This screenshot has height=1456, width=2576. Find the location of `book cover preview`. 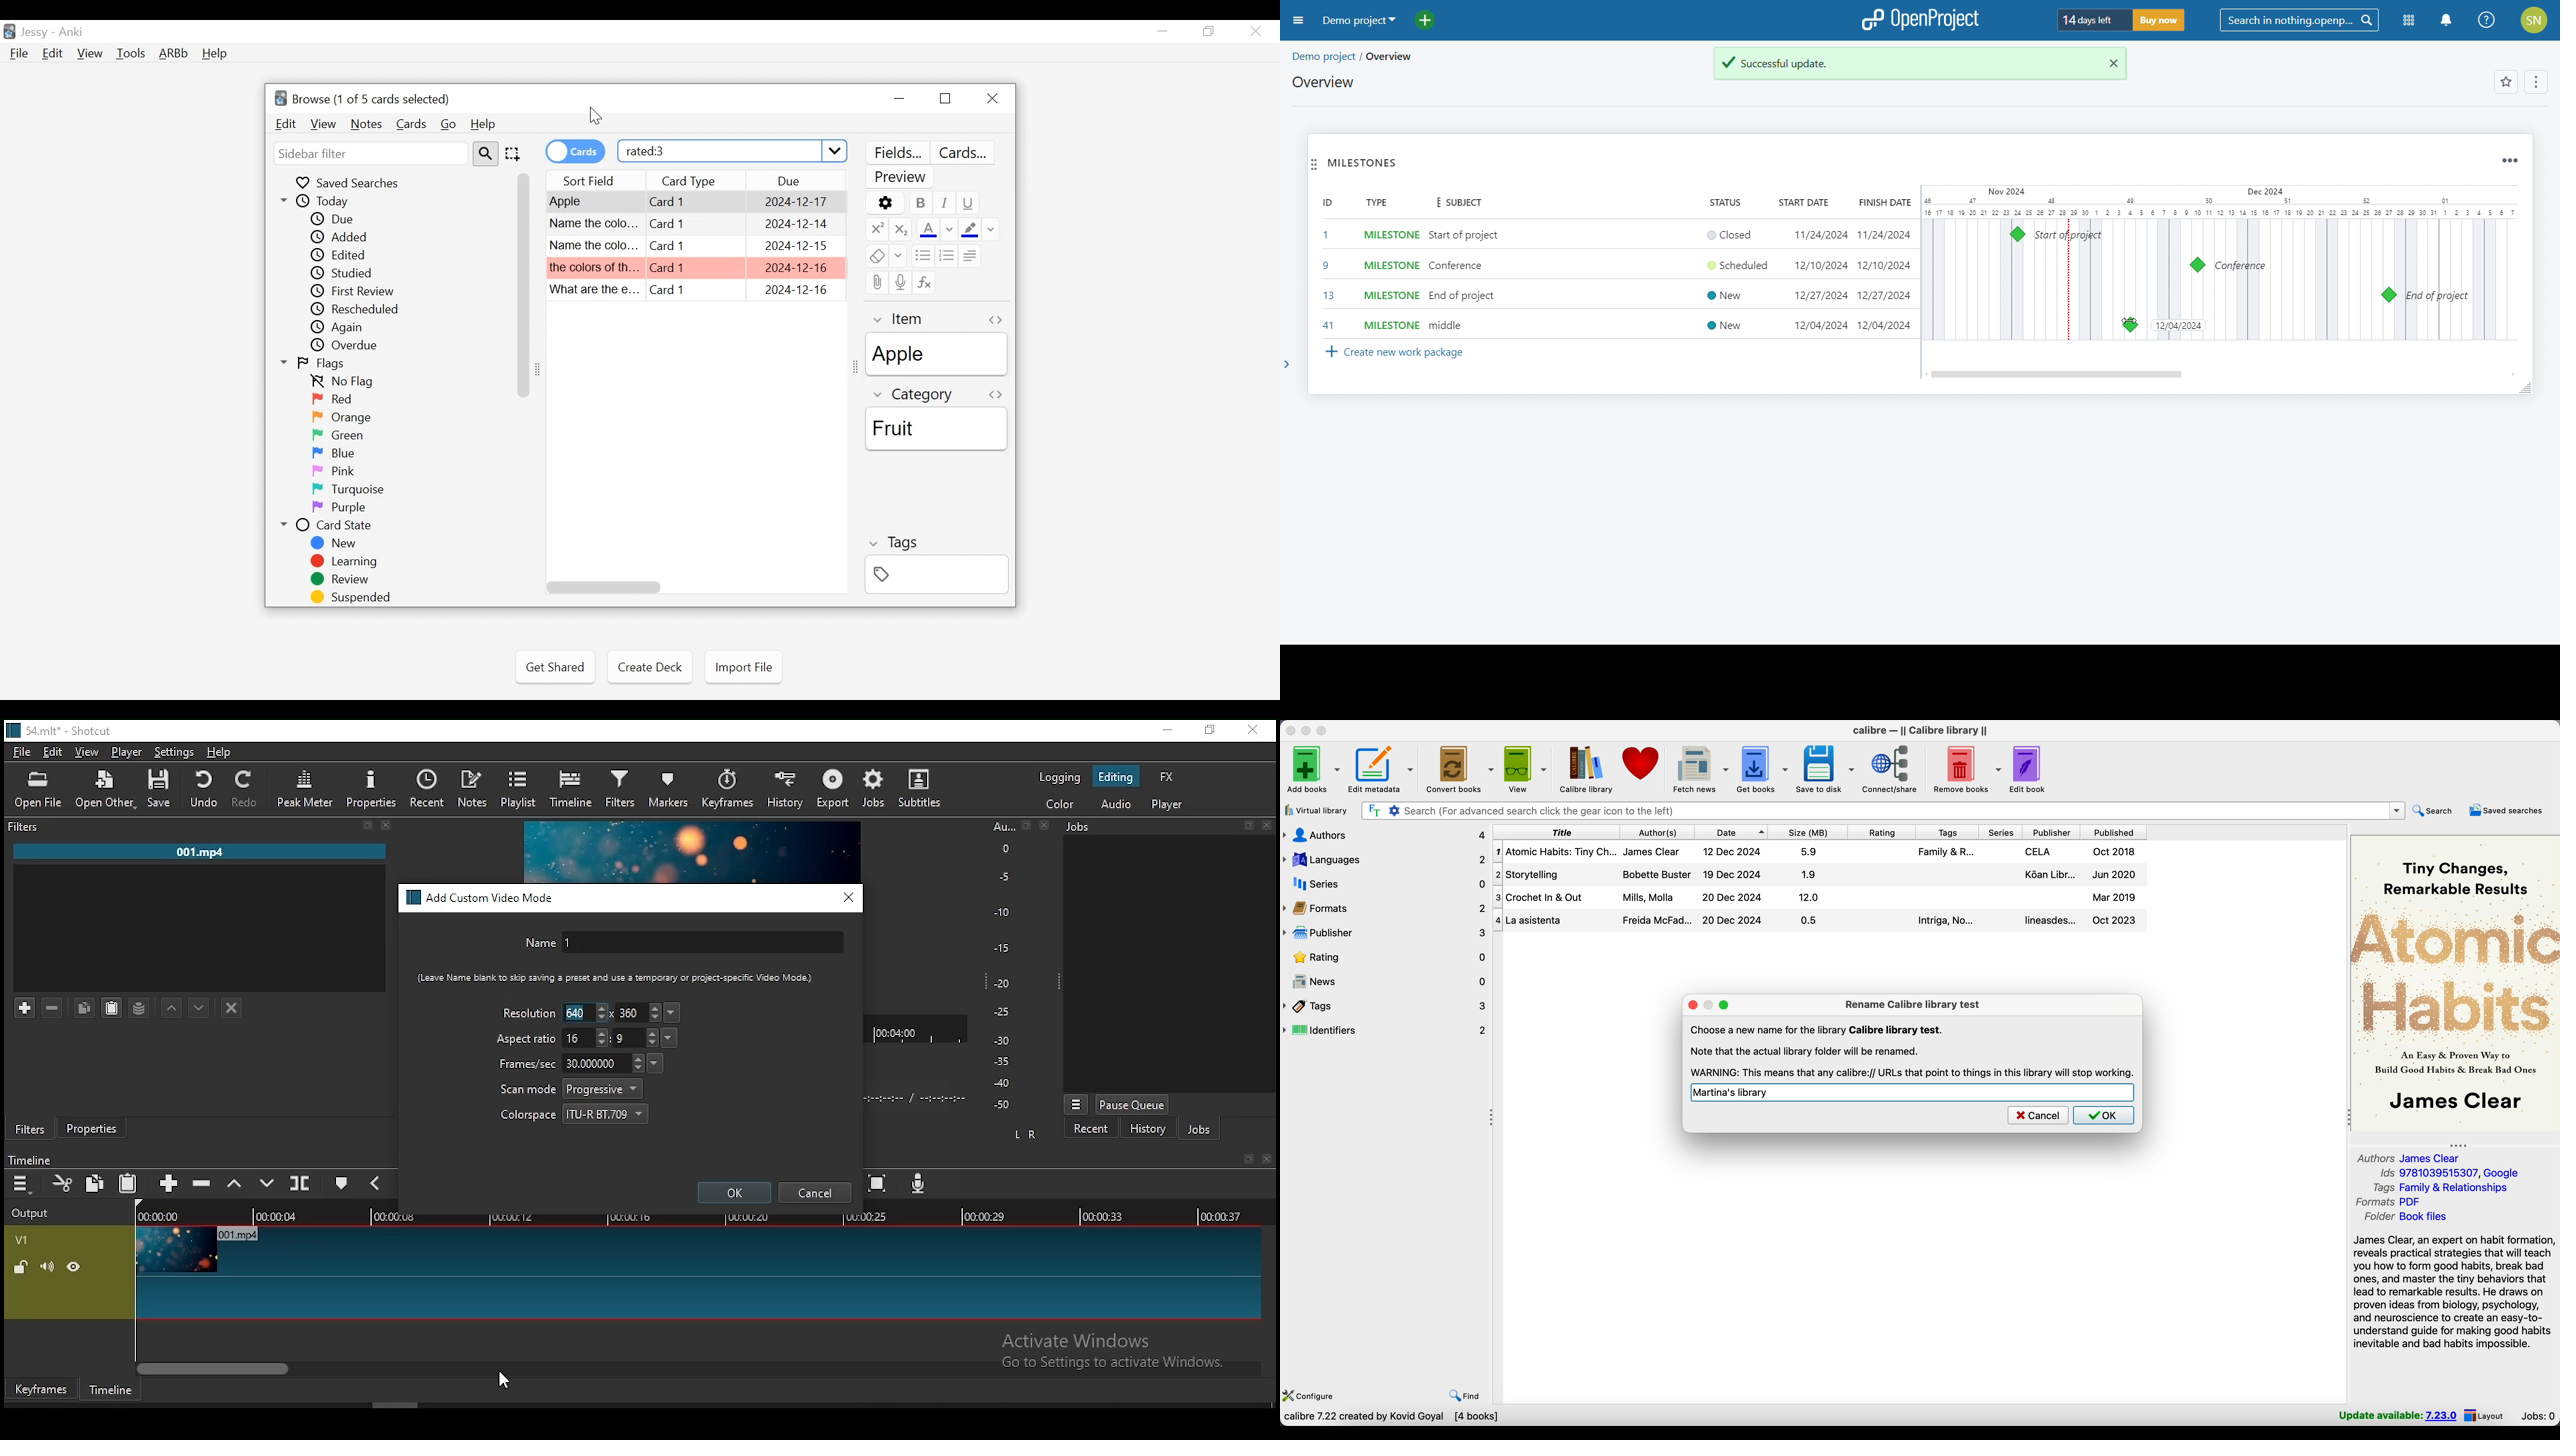

book cover preview is located at coordinates (2454, 982).